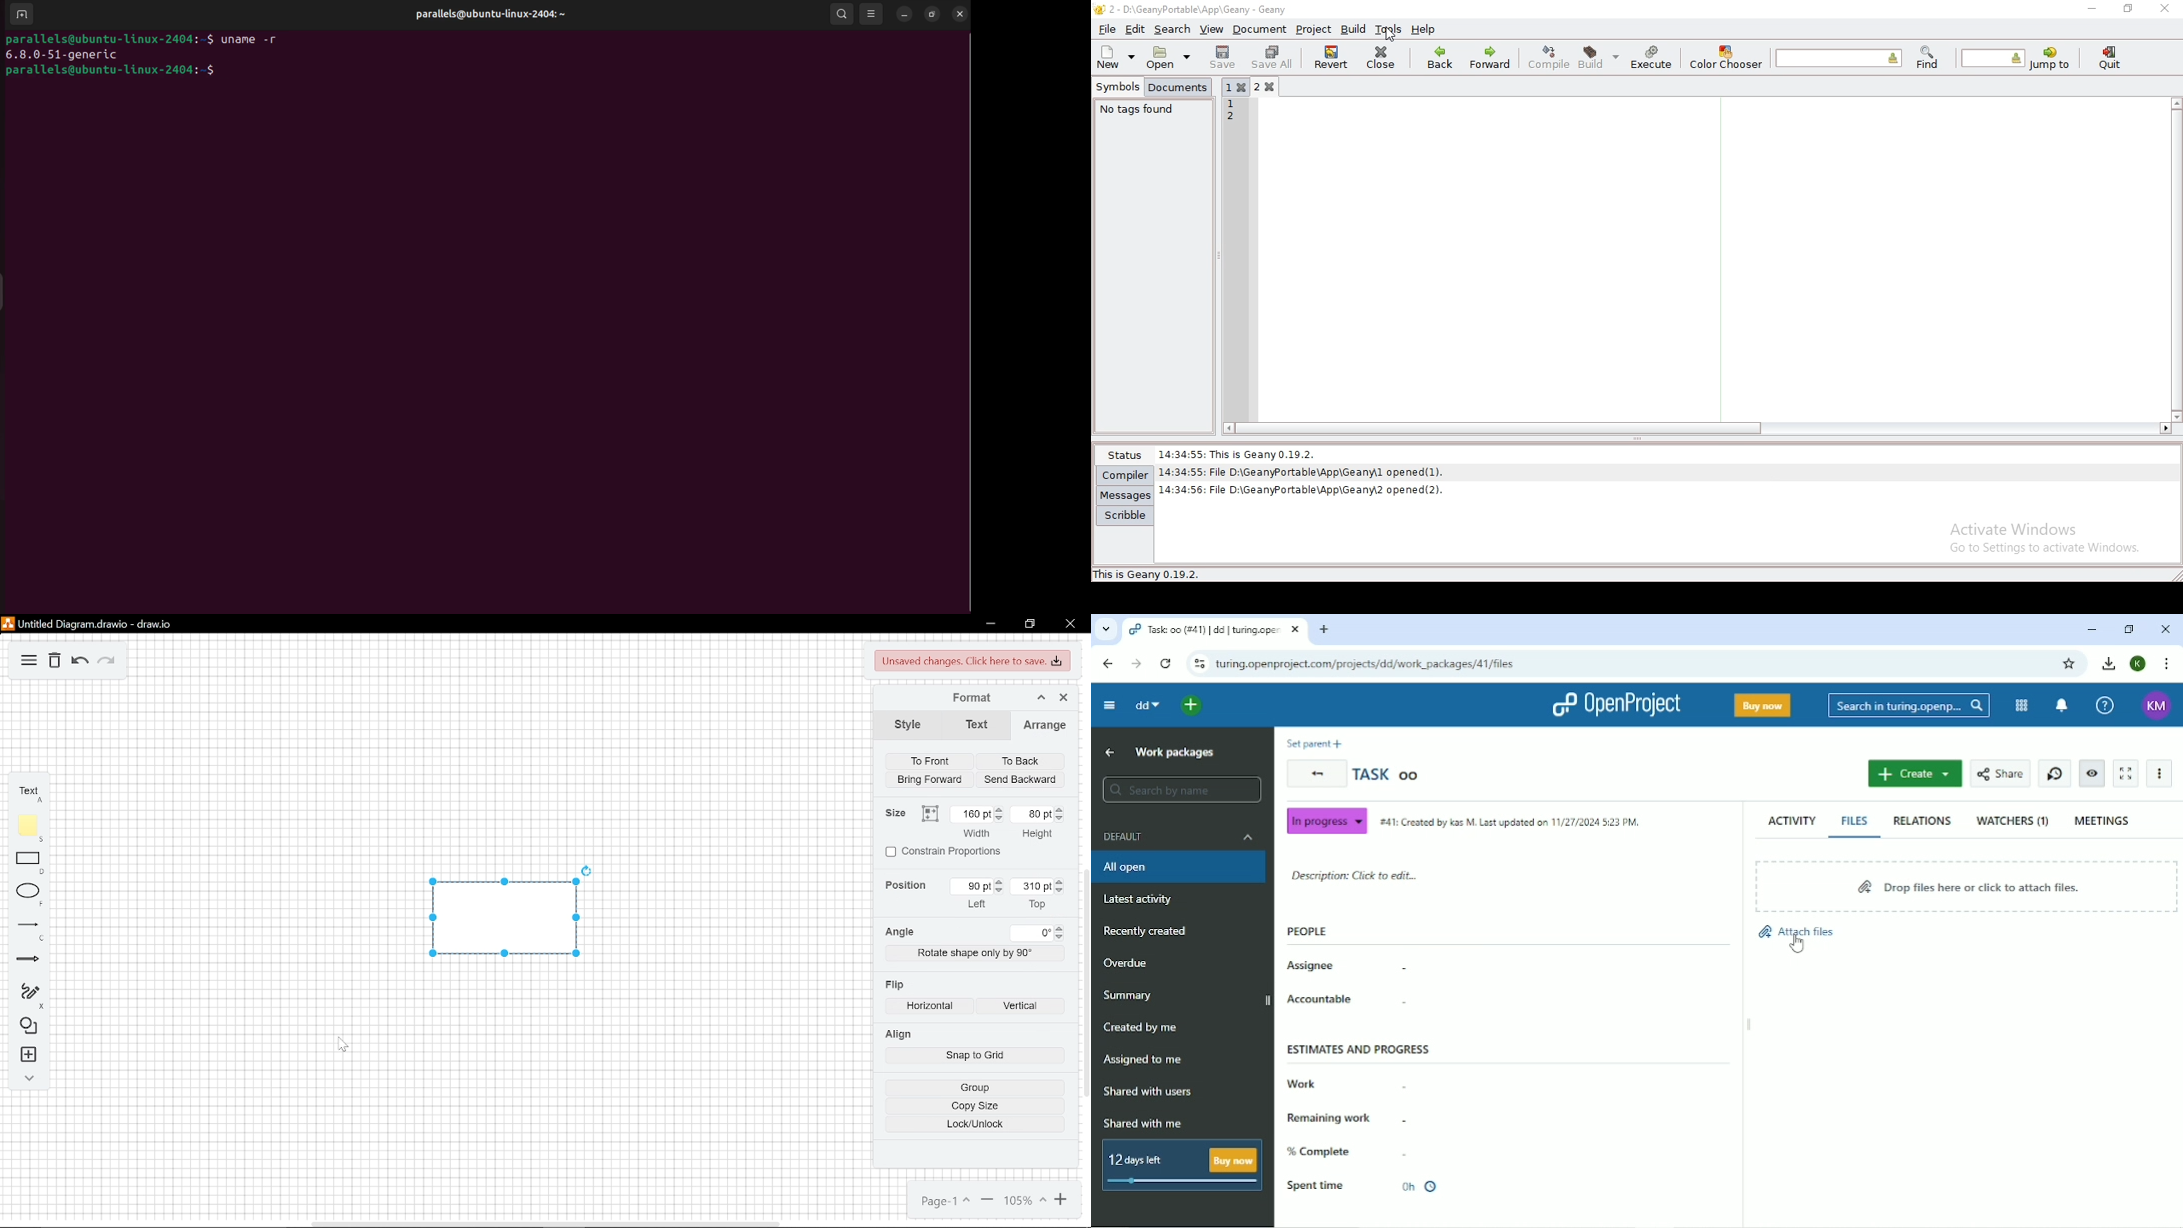 The image size is (2184, 1232). What do you see at coordinates (33, 54) in the screenshot?
I see `6.8.0-51` at bounding box center [33, 54].